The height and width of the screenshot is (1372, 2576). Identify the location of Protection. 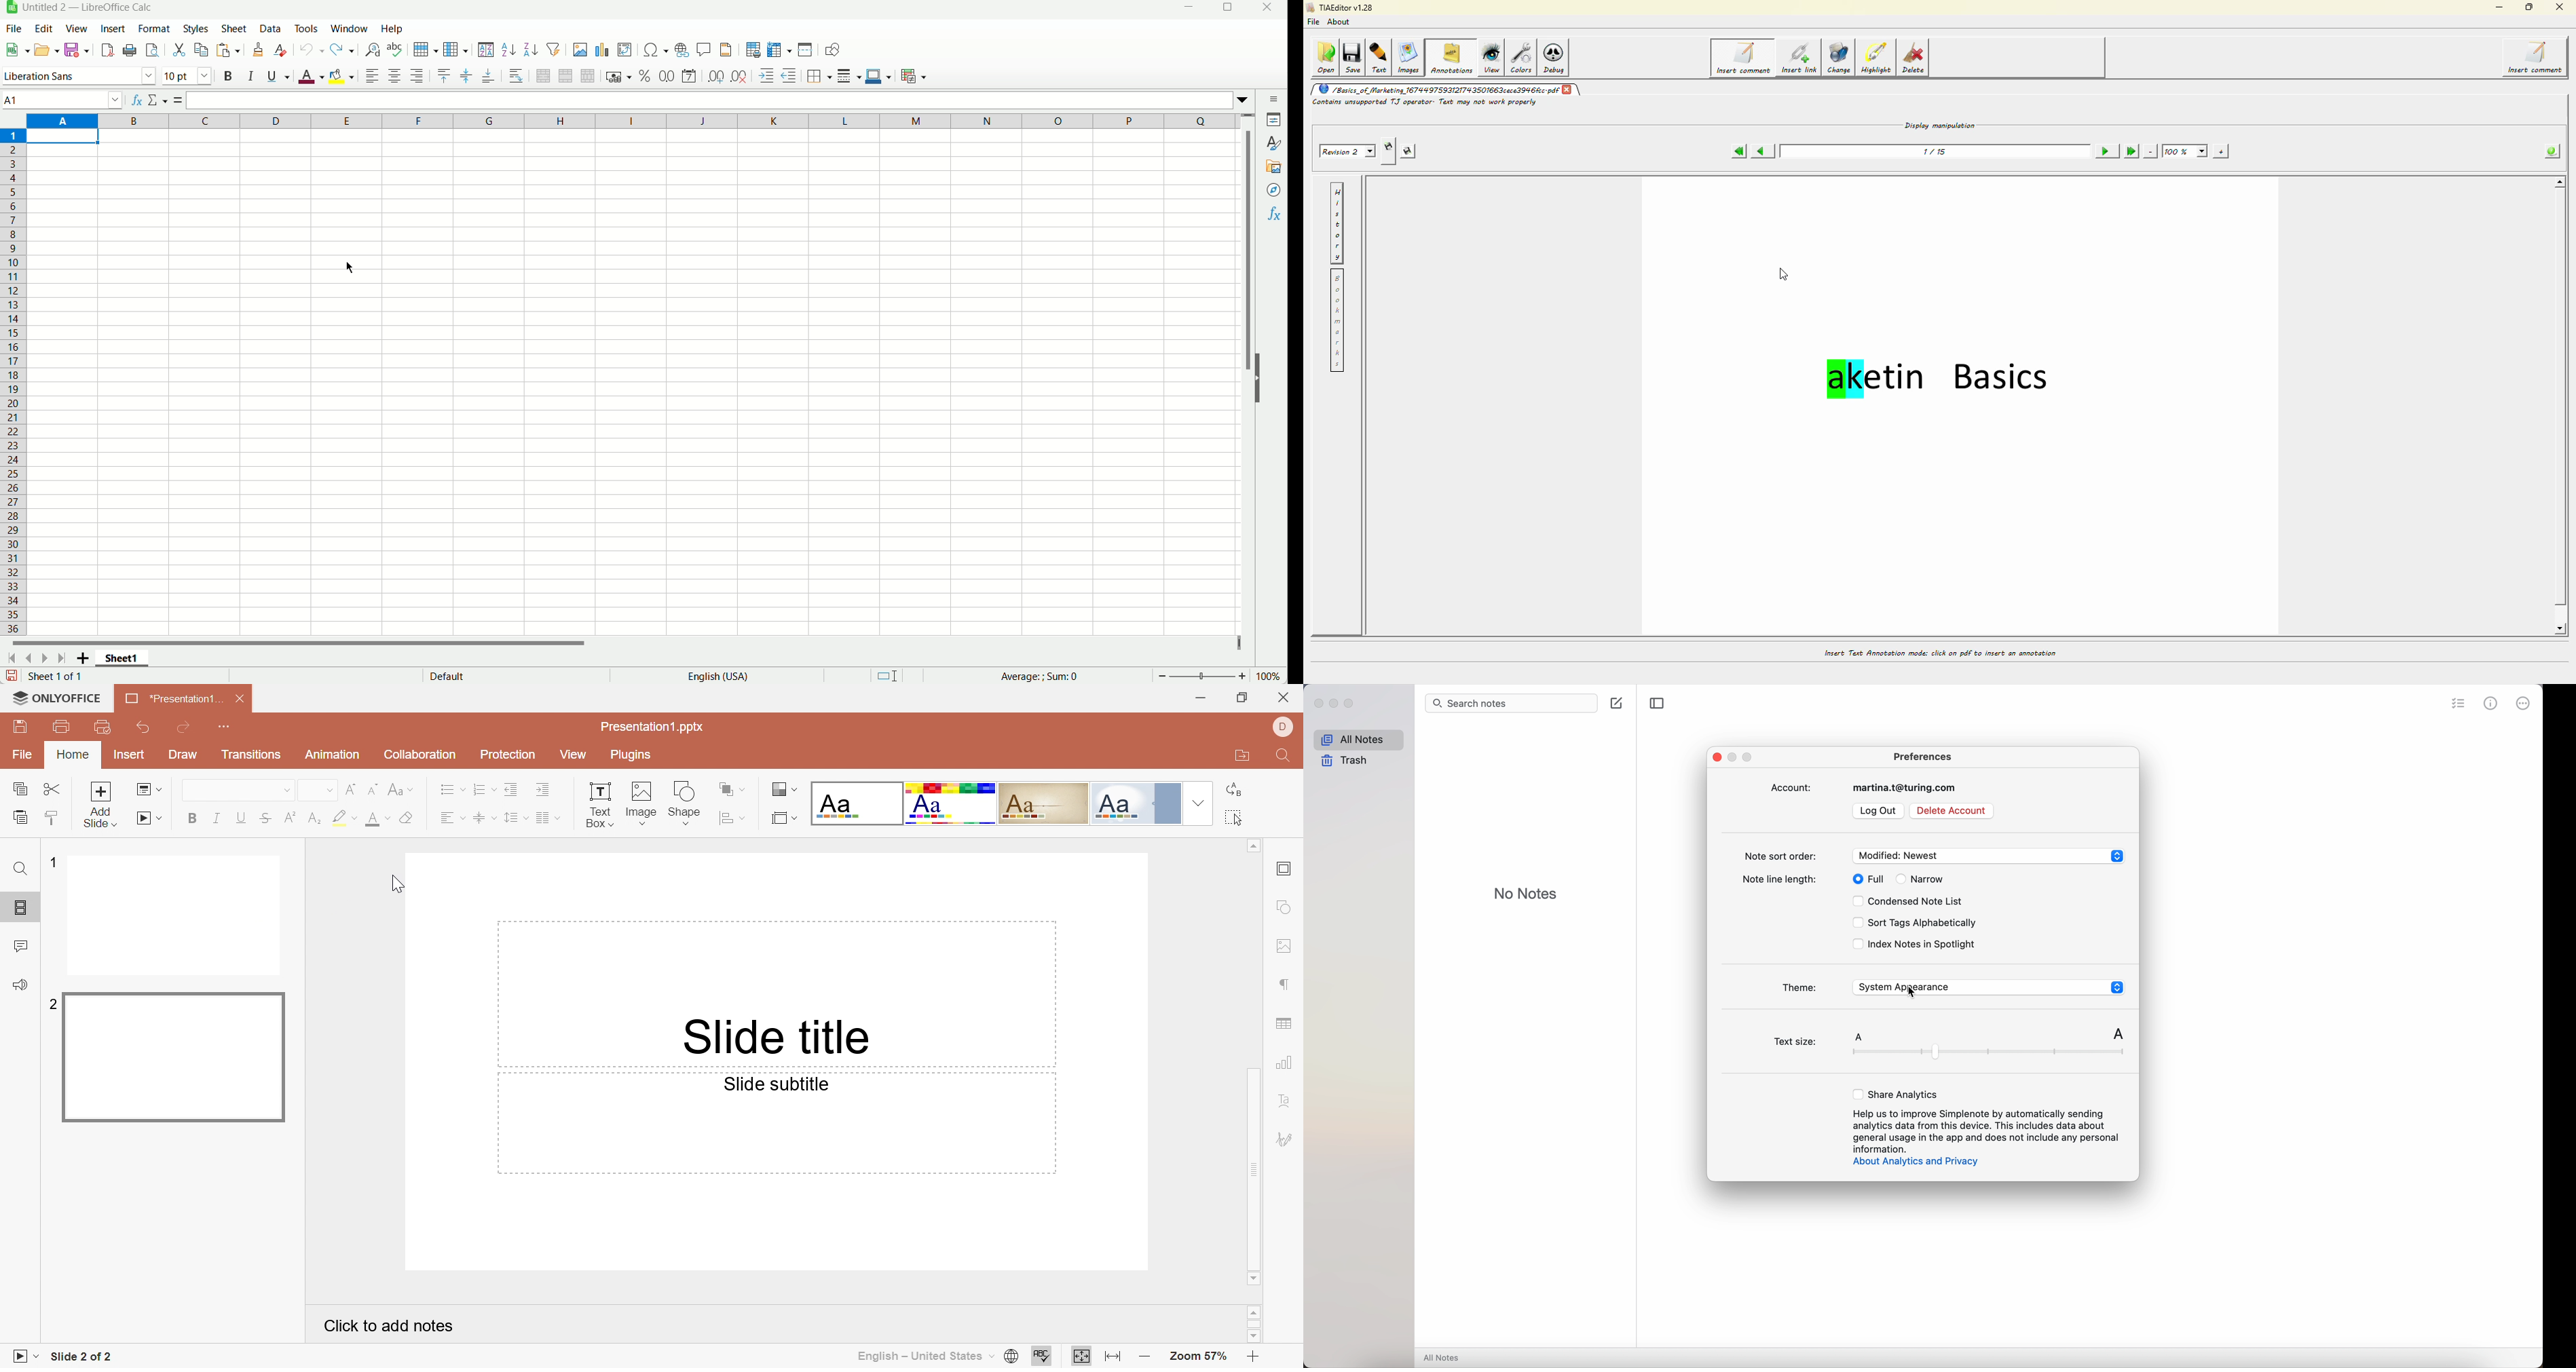
(508, 755).